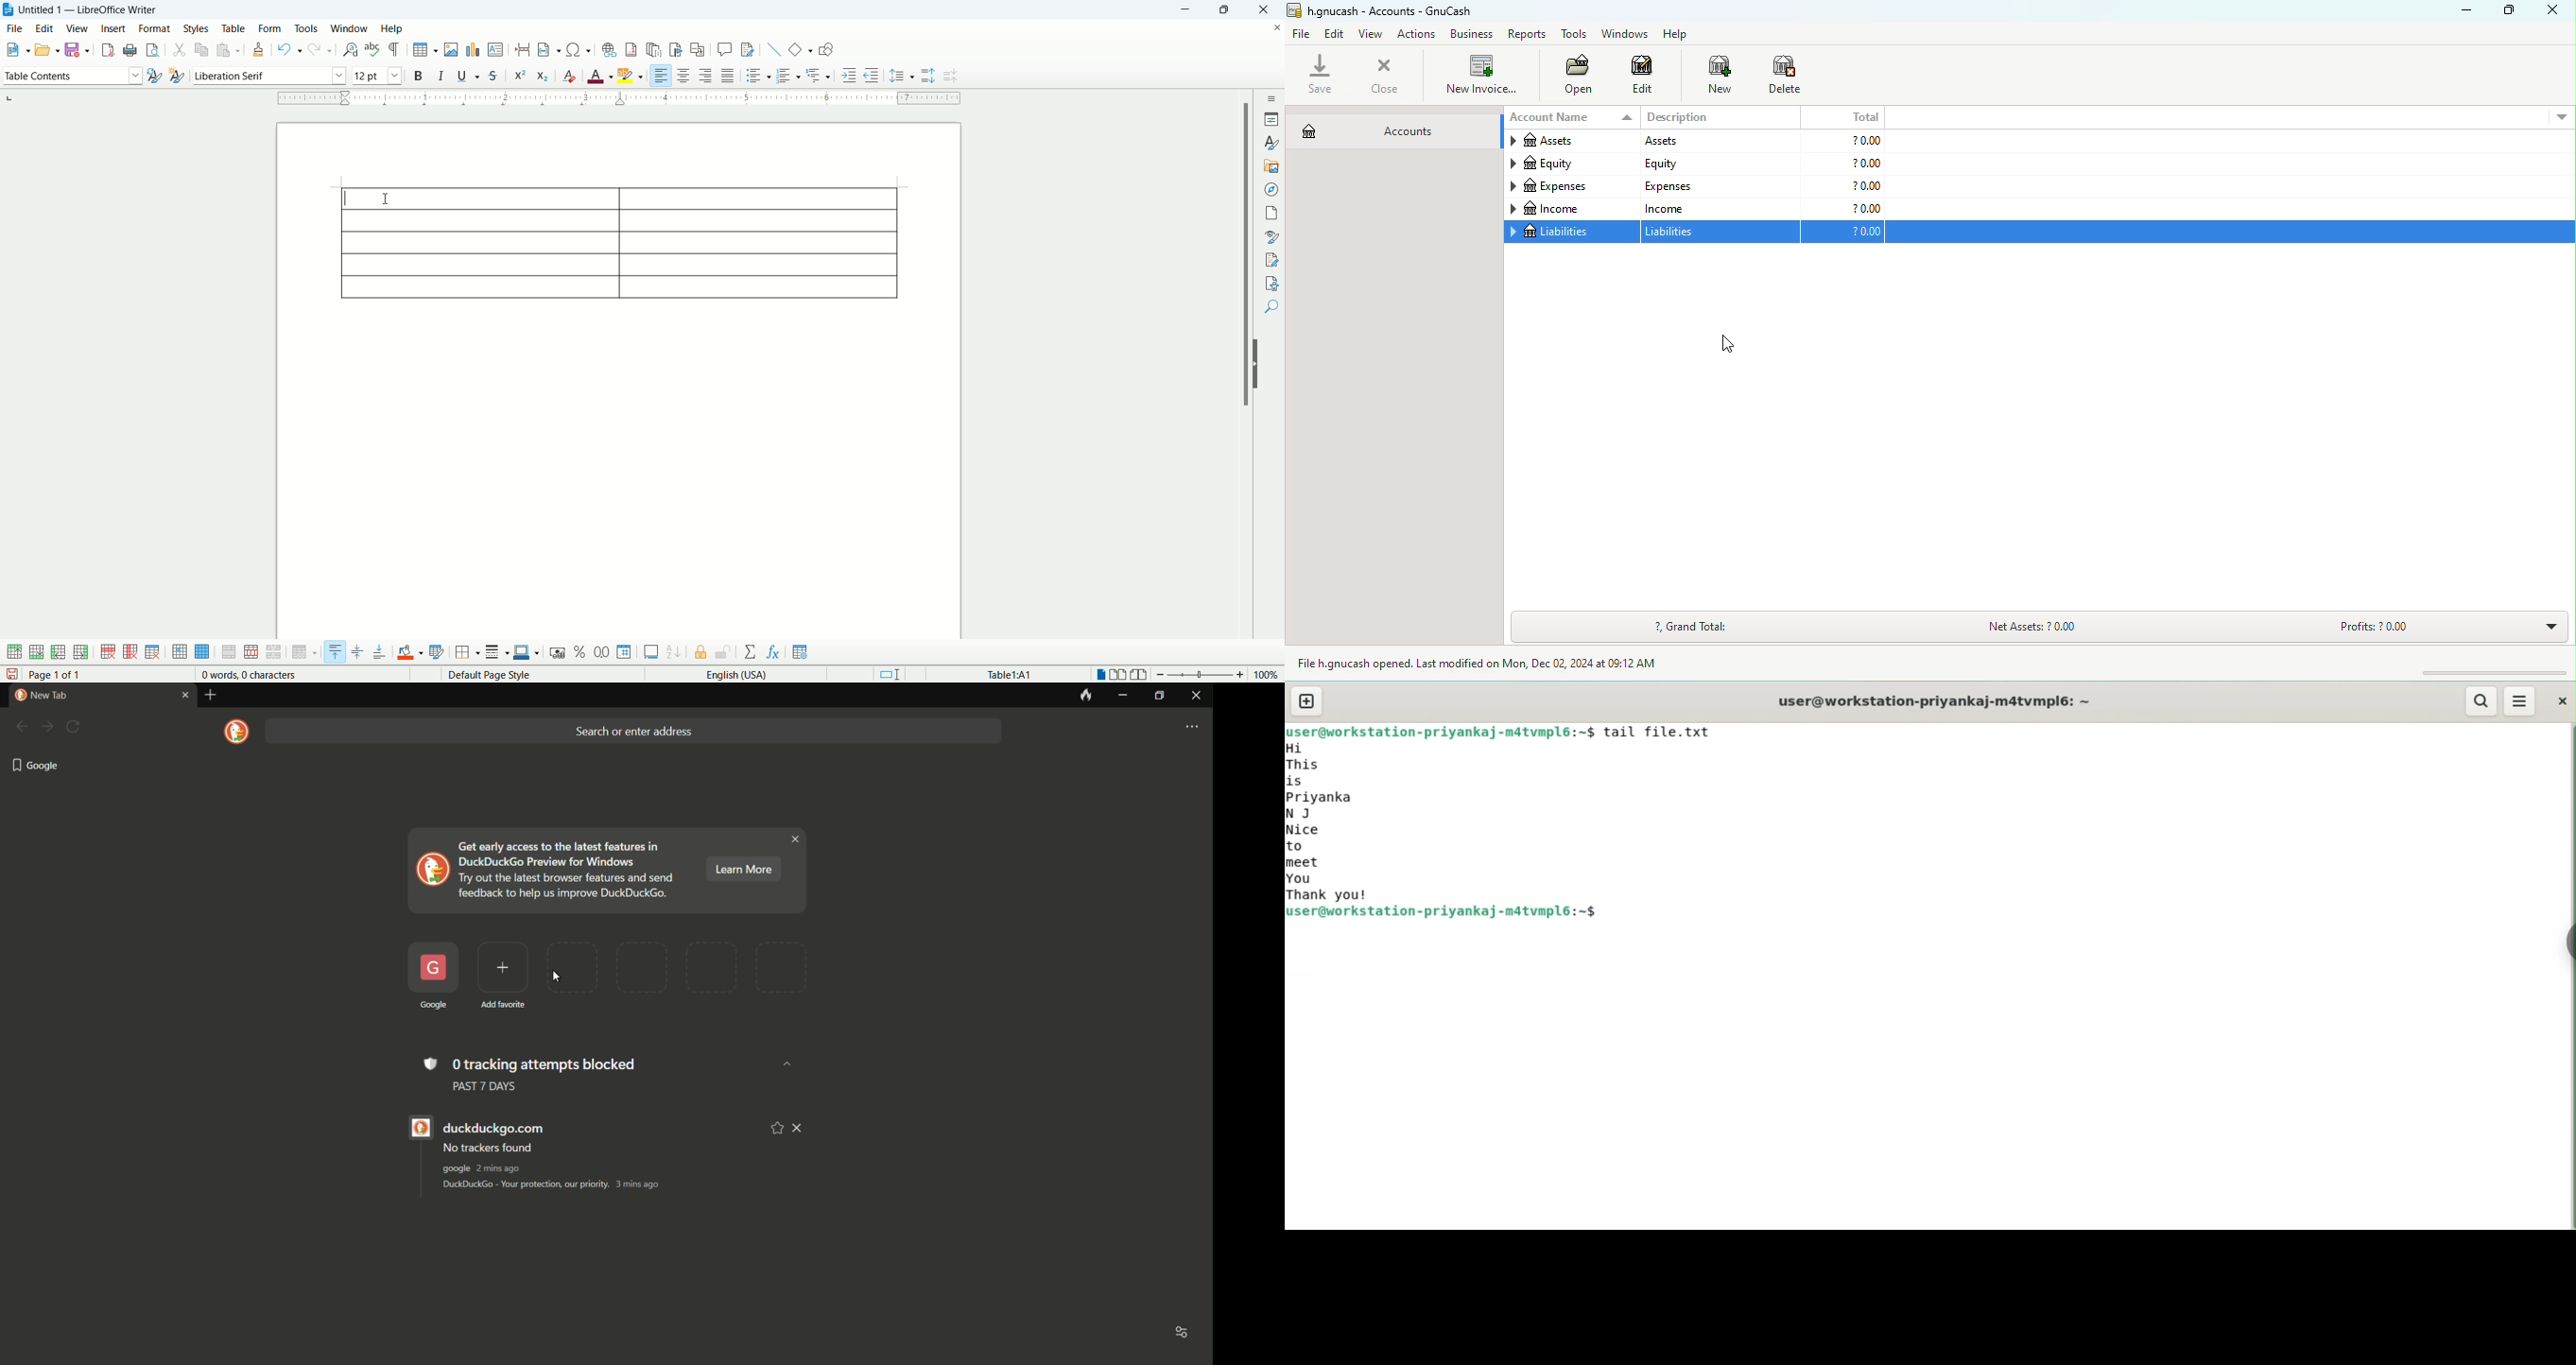  I want to click on insert cross references, so click(699, 50).